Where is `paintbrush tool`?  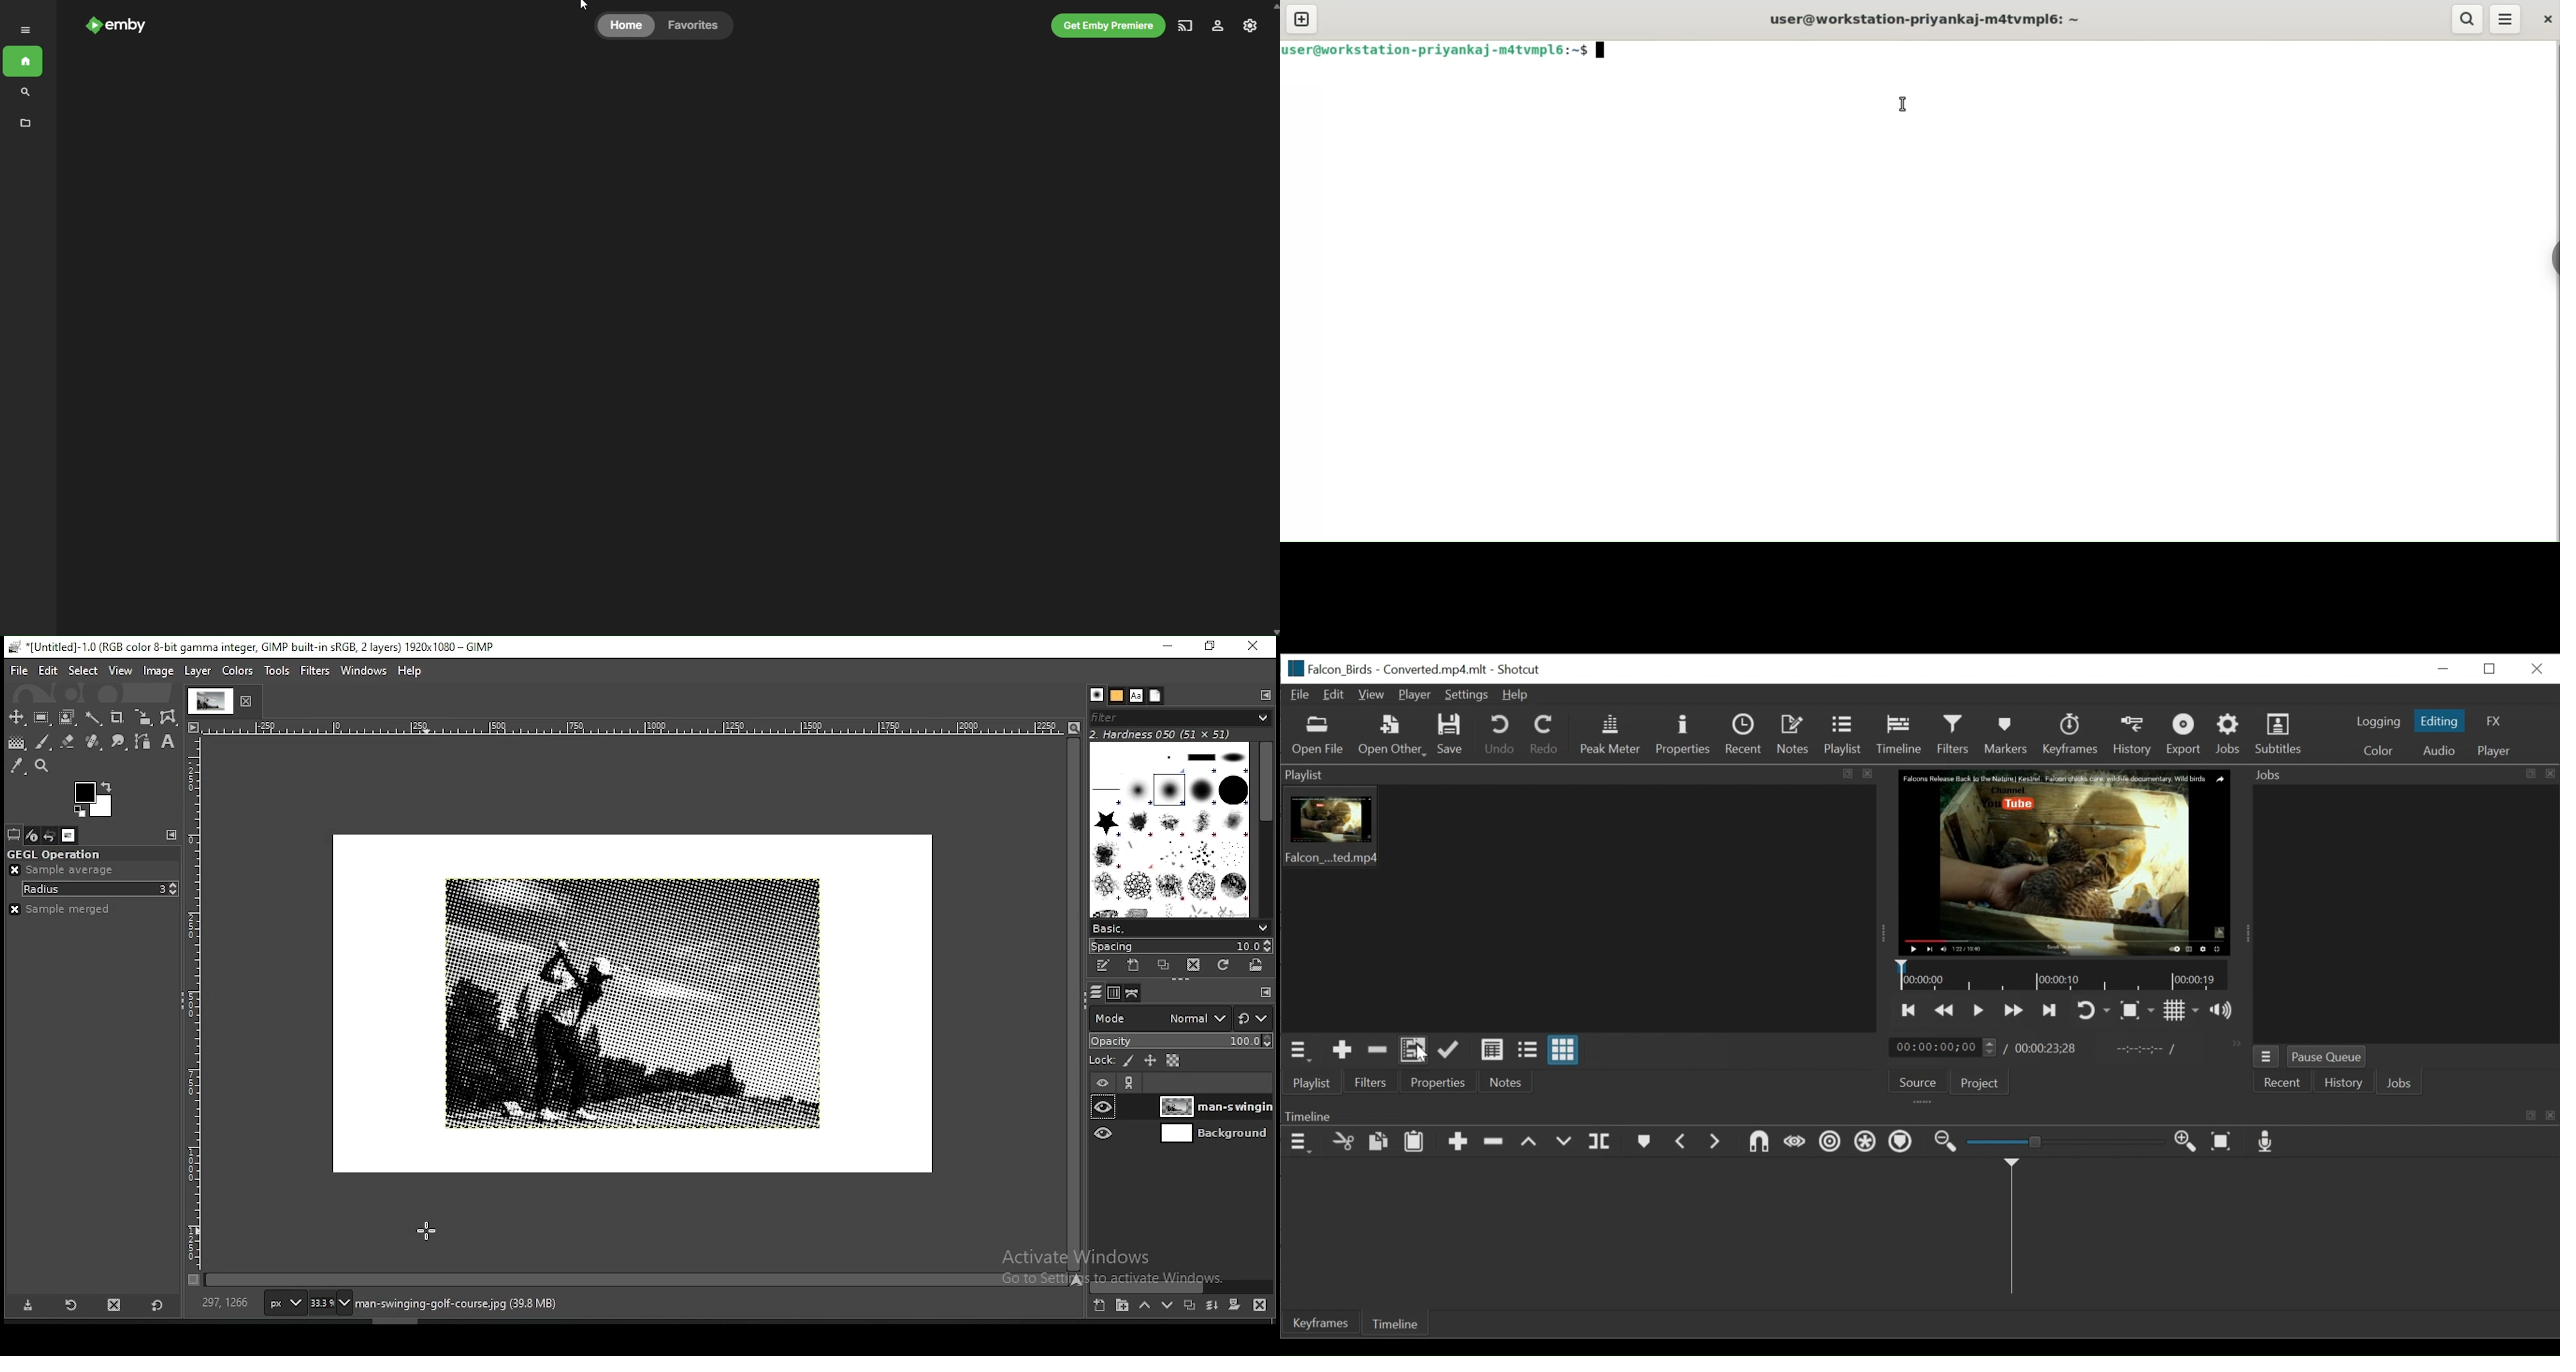 paintbrush tool is located at coordinates (43, 742).